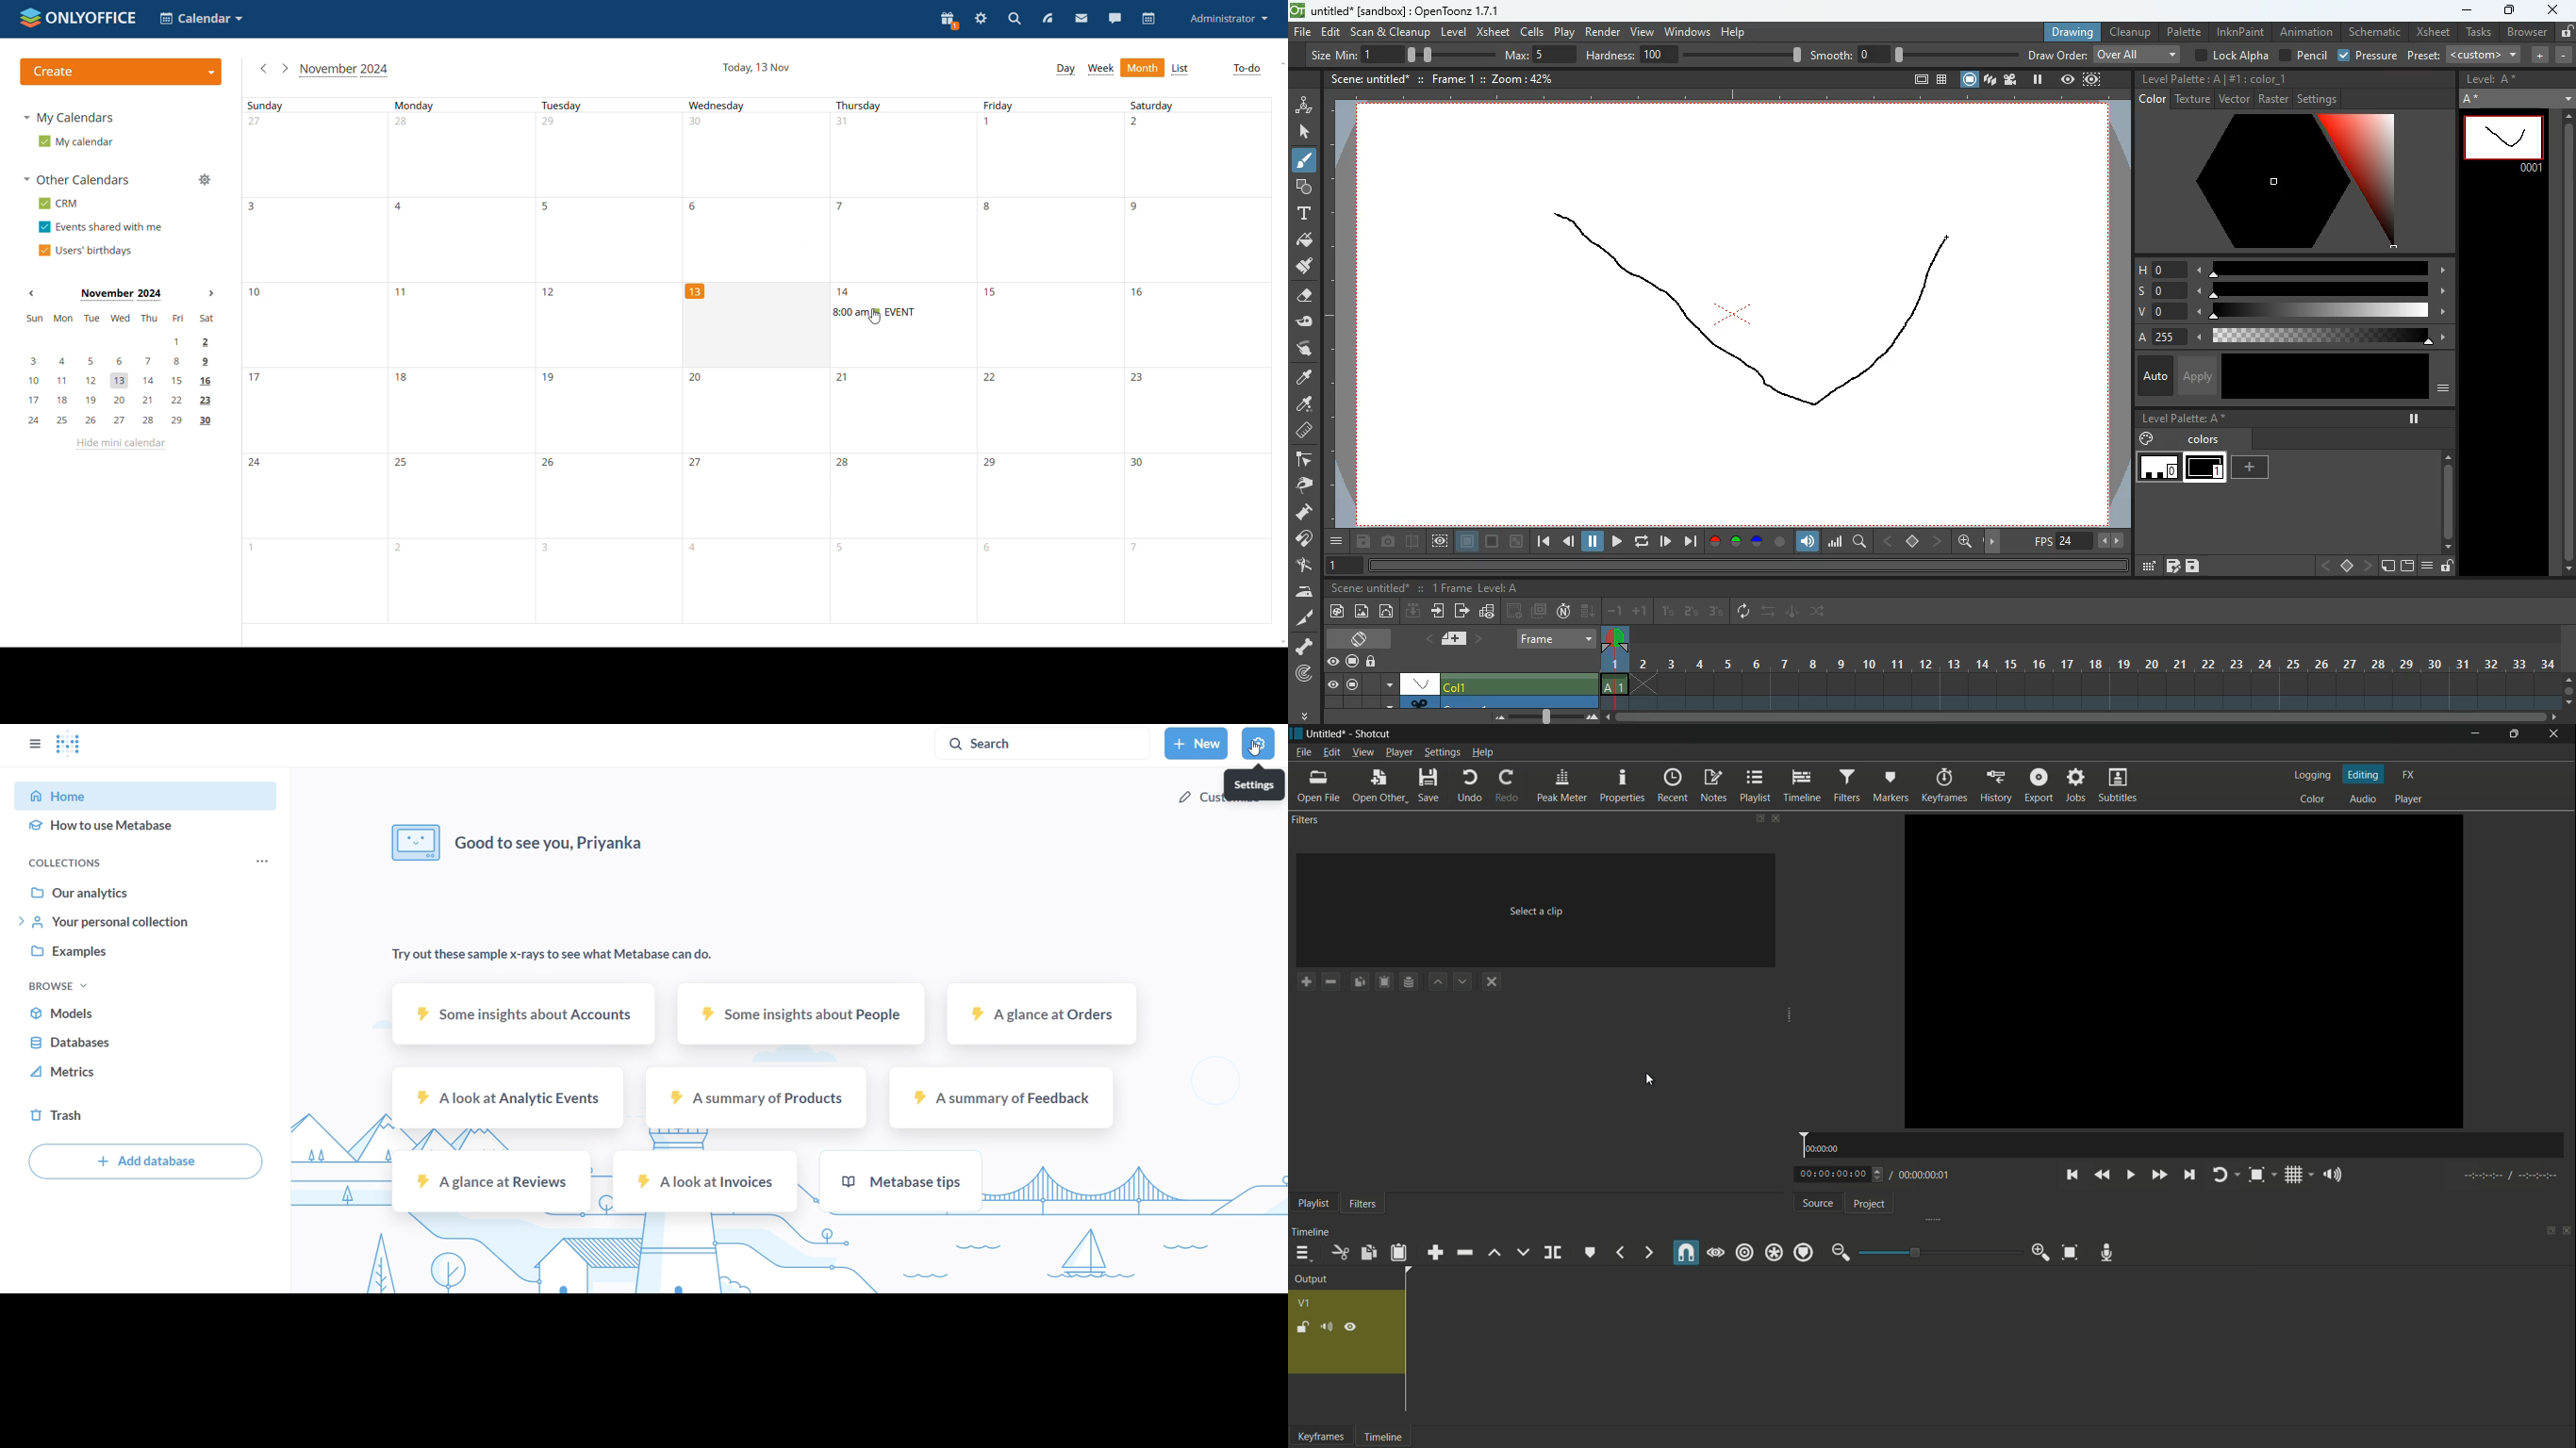  What do you see at coordinates (1665, 541) in the screenshot?
I see `forward` at bounding box center [1665, 541].